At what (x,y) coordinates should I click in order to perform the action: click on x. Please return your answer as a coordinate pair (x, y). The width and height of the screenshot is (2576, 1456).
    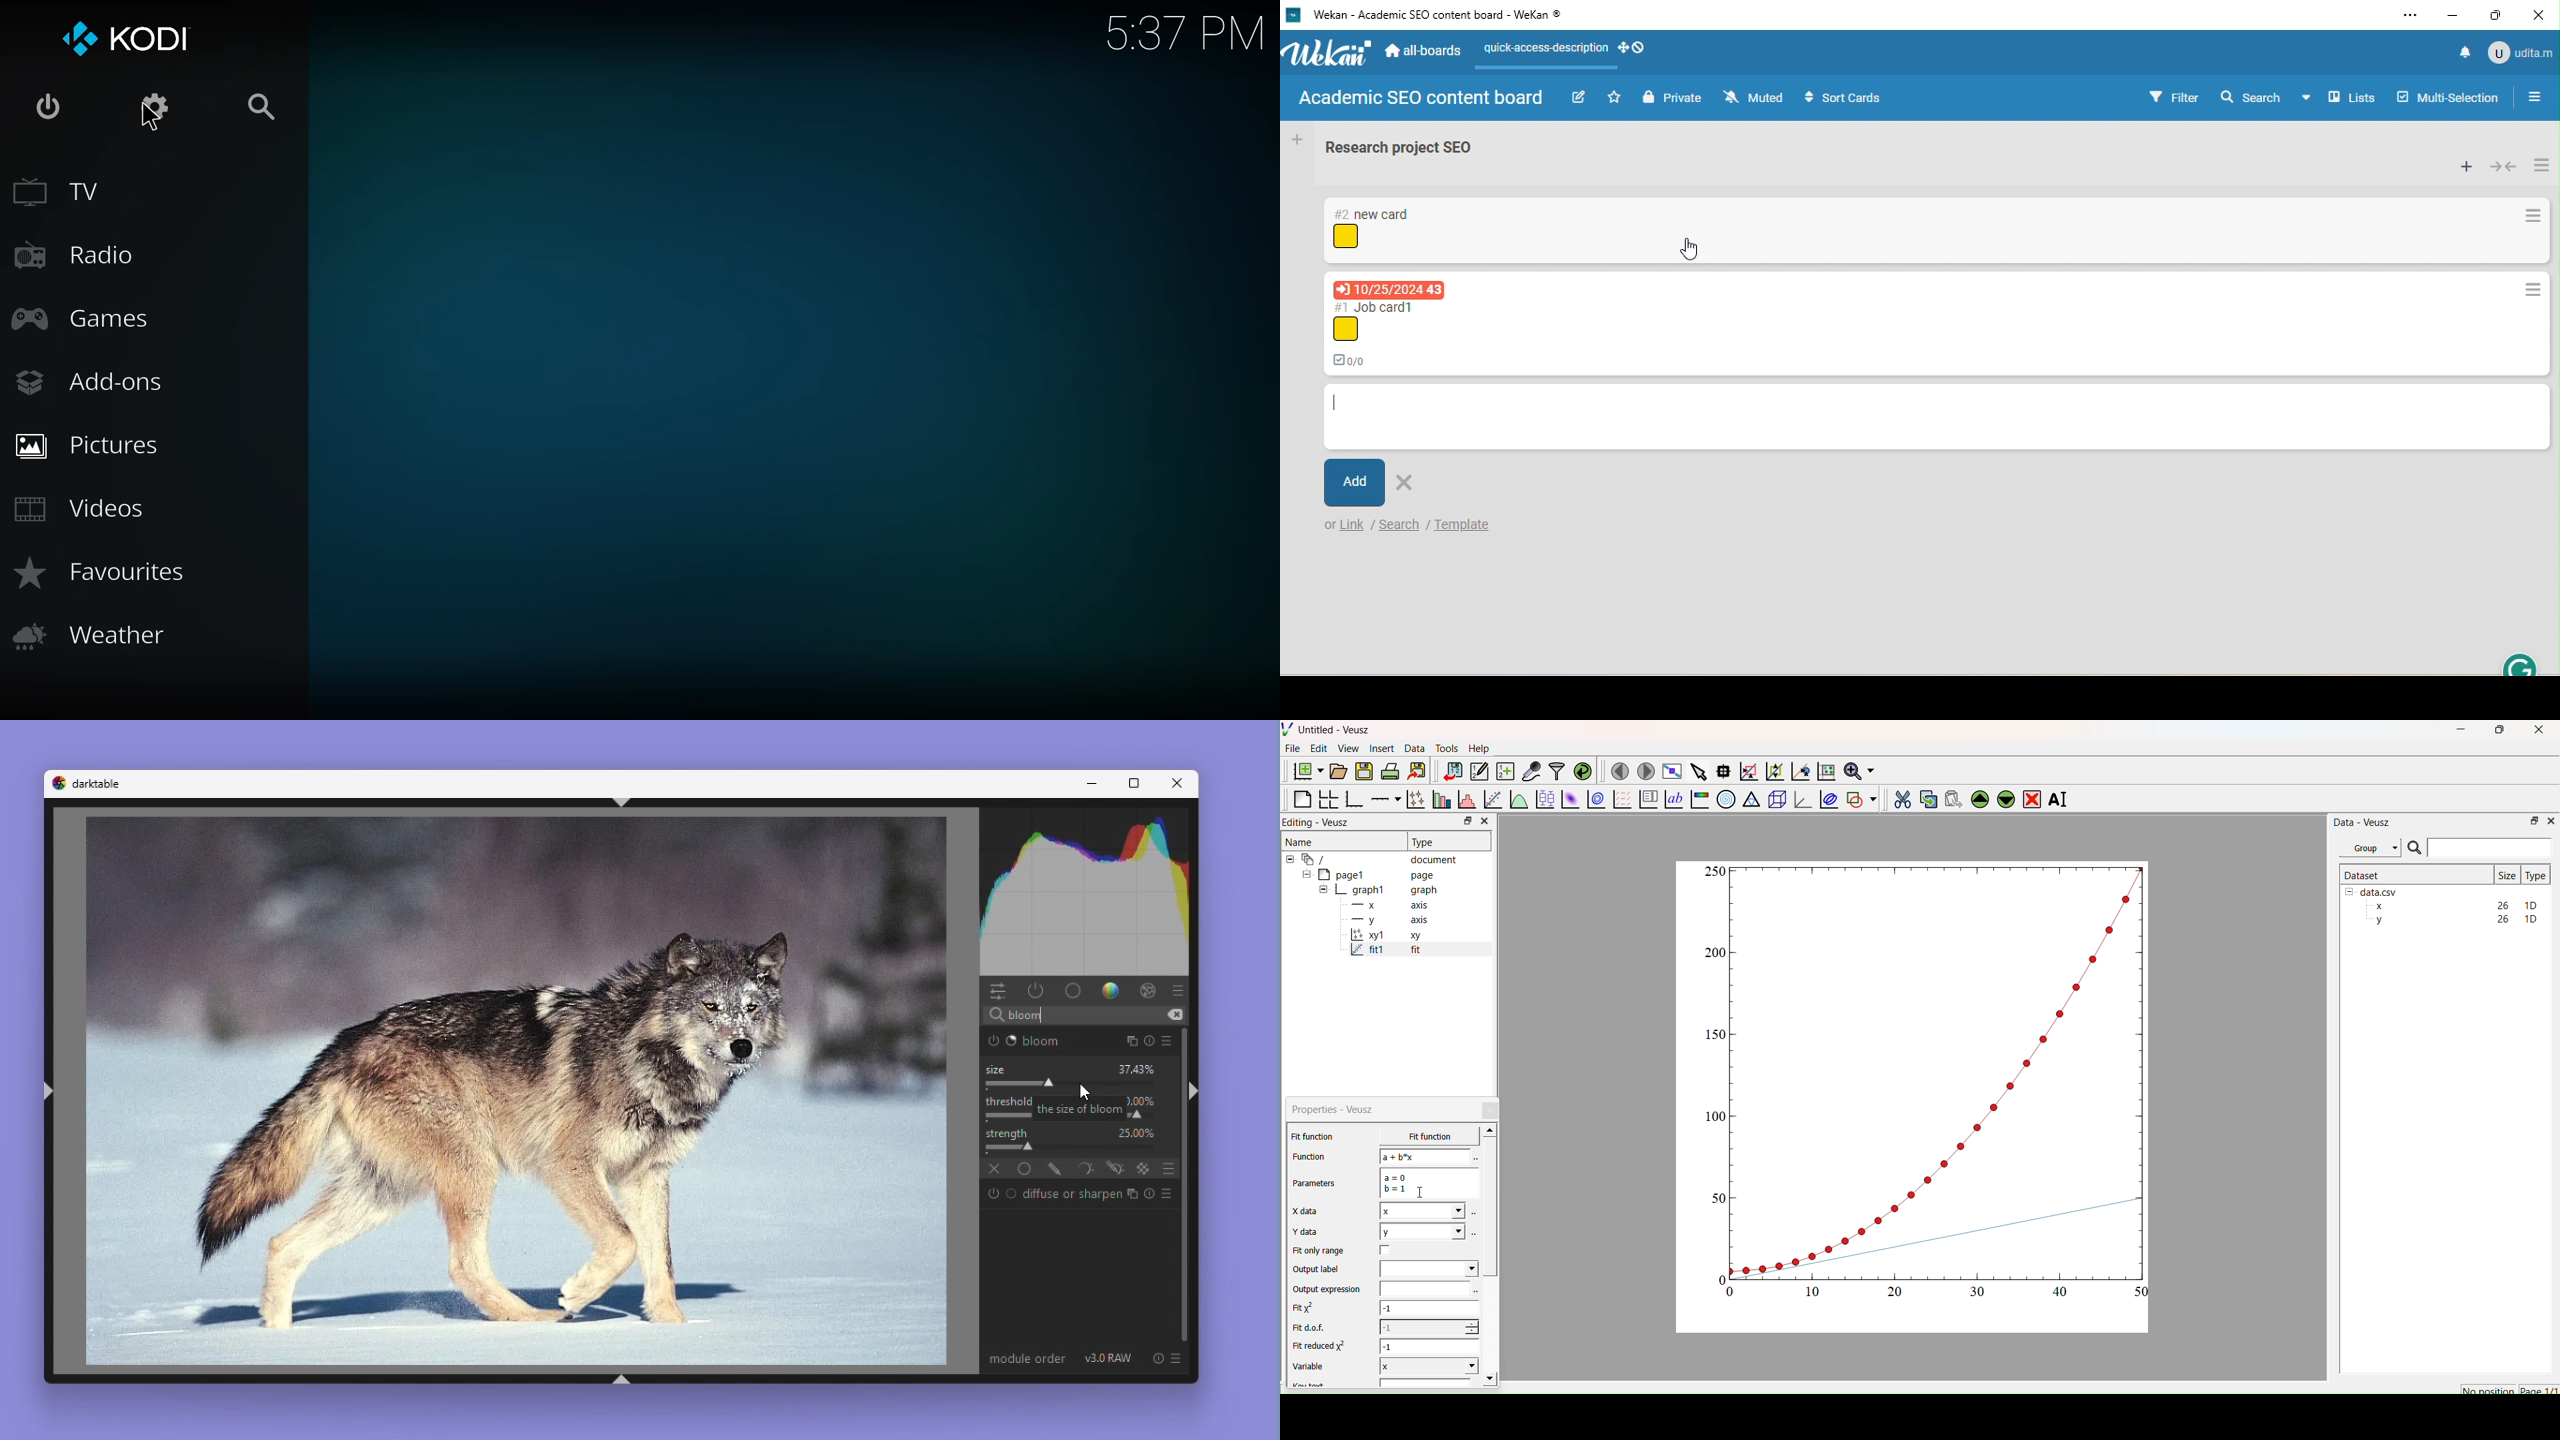
    Looking at the image, I should click on (1419, 1137).